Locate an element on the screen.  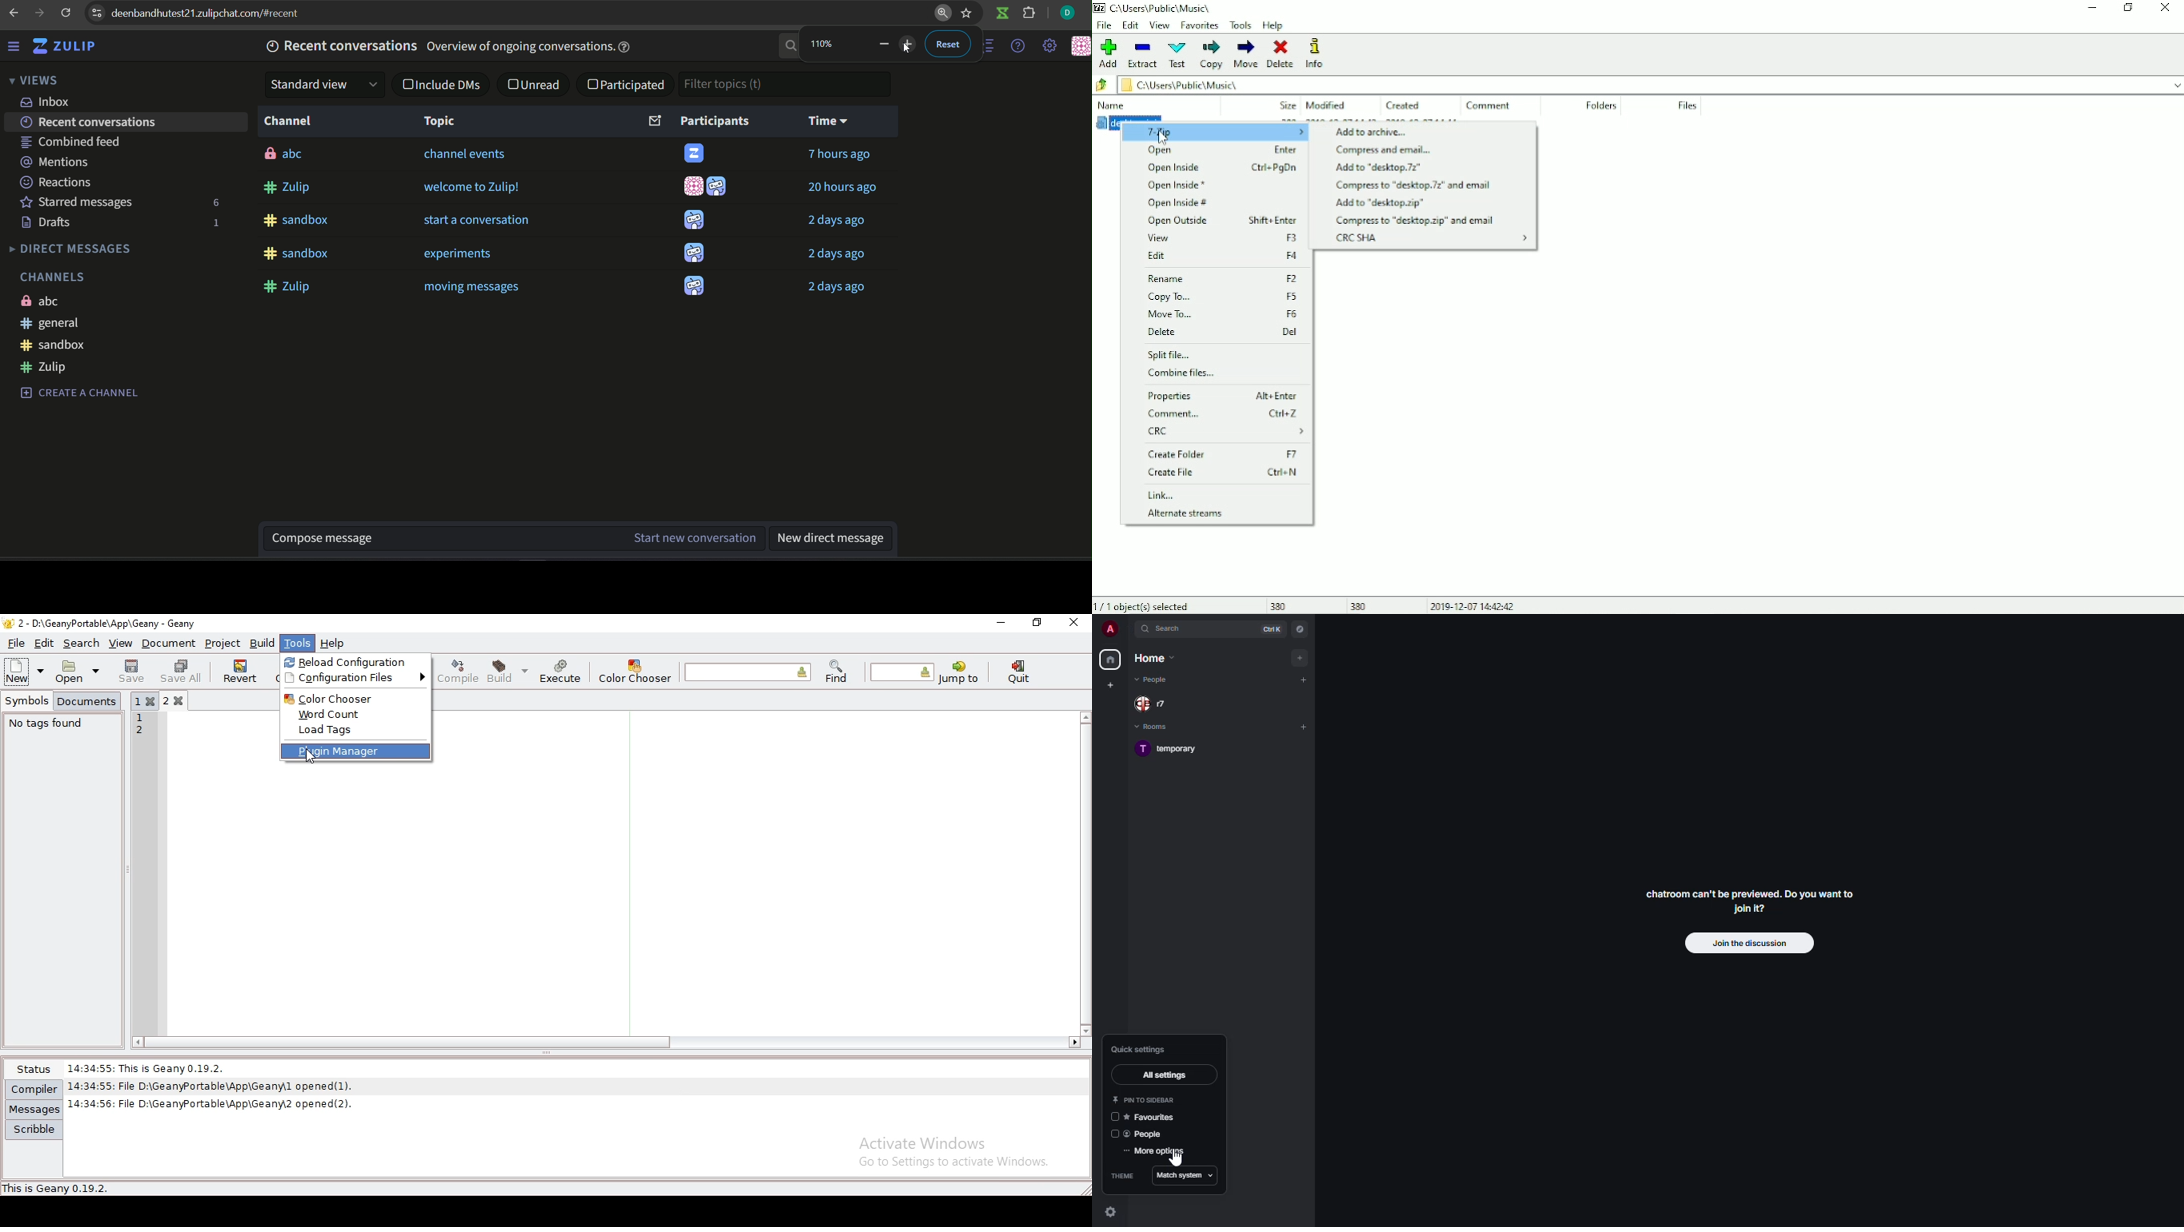
Tools is located at coordinates (1241, 26).